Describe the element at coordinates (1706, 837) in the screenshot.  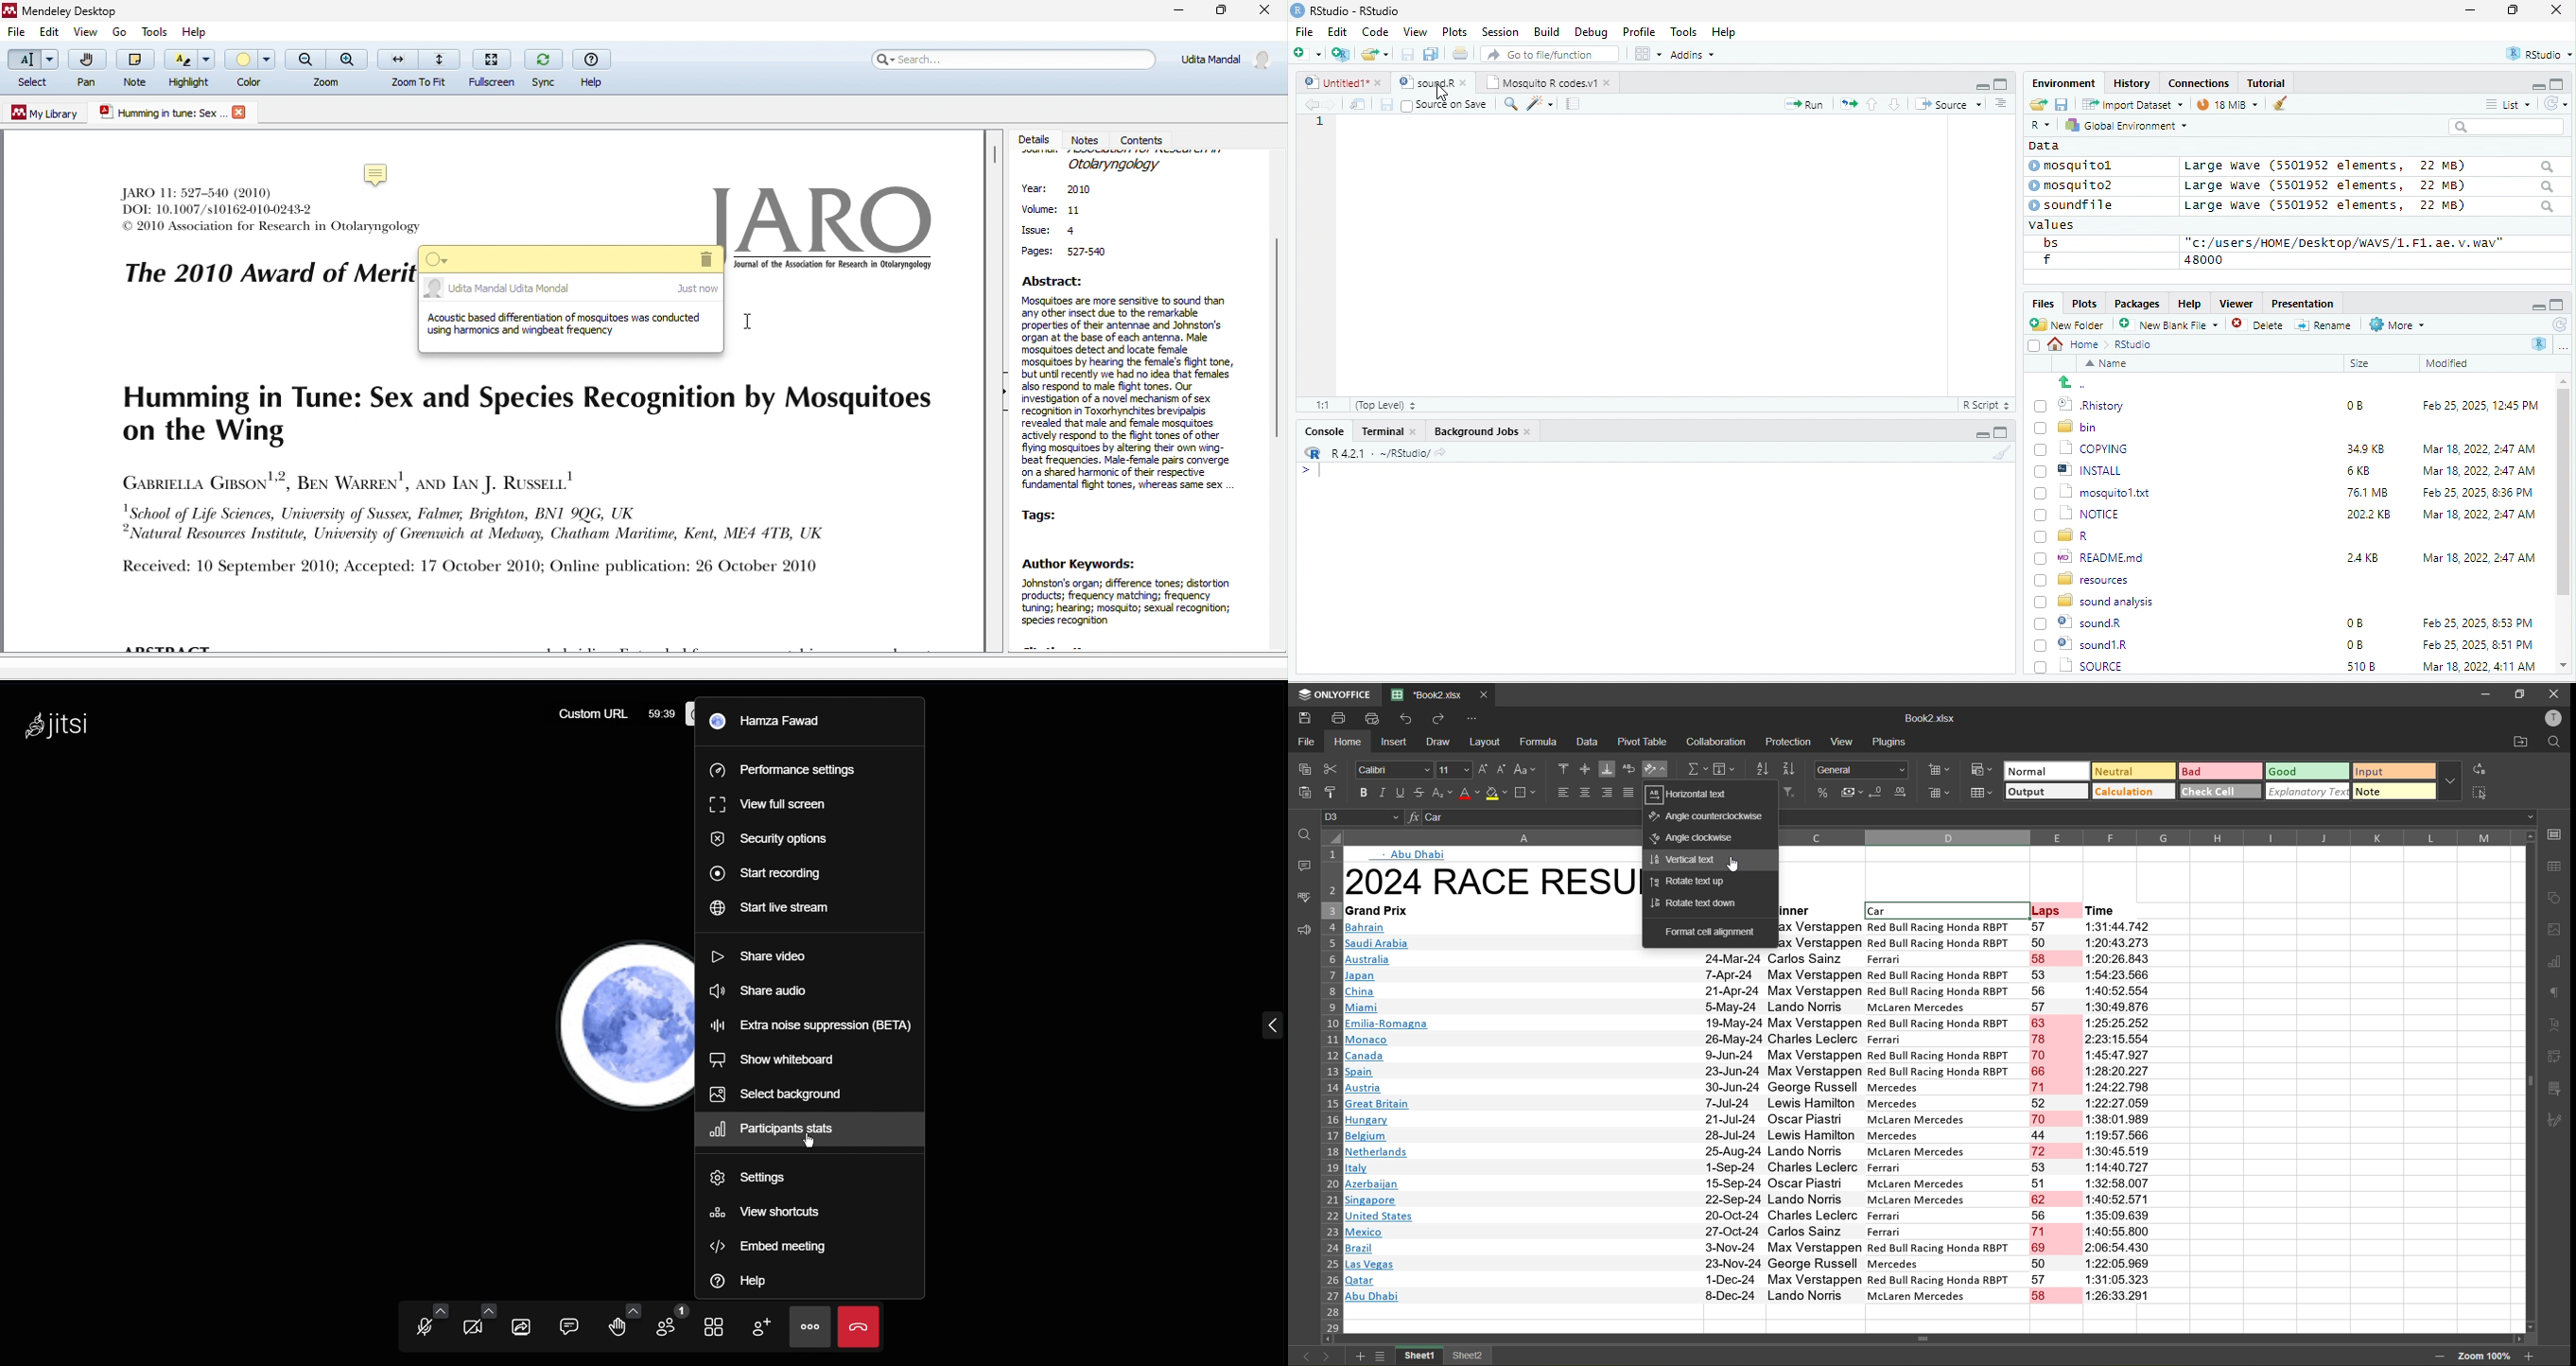
I see `angle clockwise` at that location.